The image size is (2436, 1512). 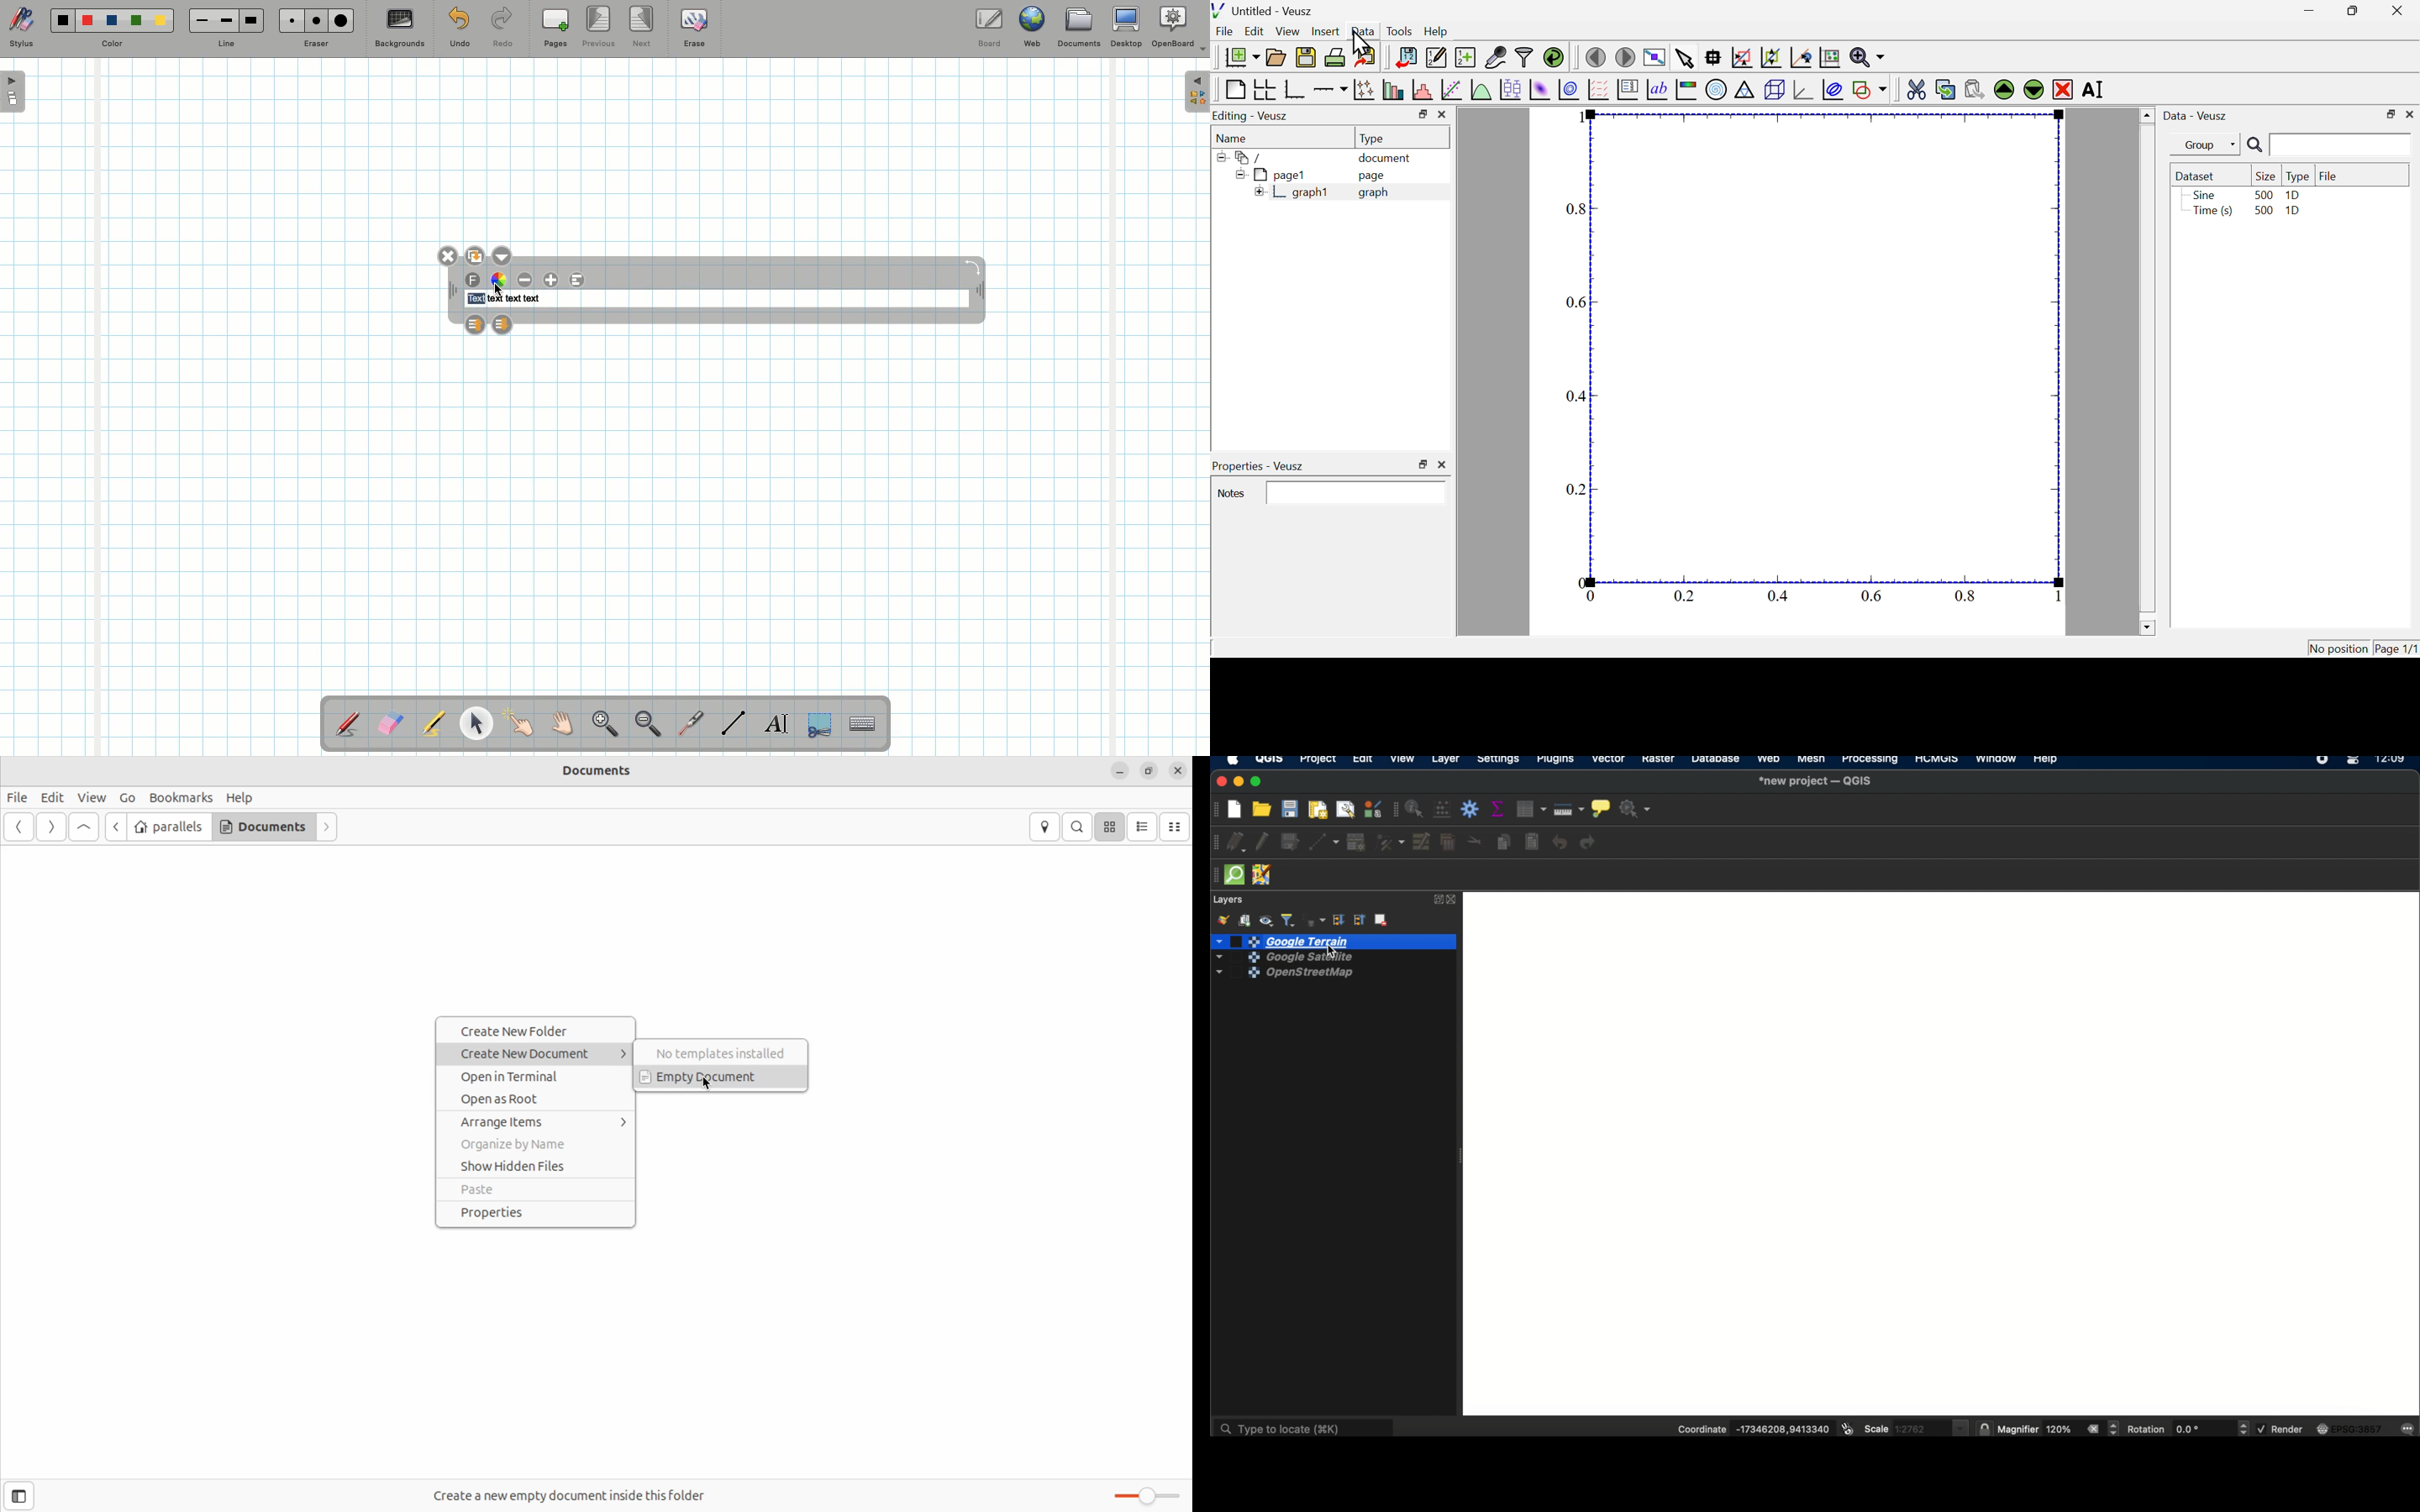 What do you see at coordinates (1595, 56) in the screenshot?
I see `move to the previous page` at bounding box center [1595, 56].